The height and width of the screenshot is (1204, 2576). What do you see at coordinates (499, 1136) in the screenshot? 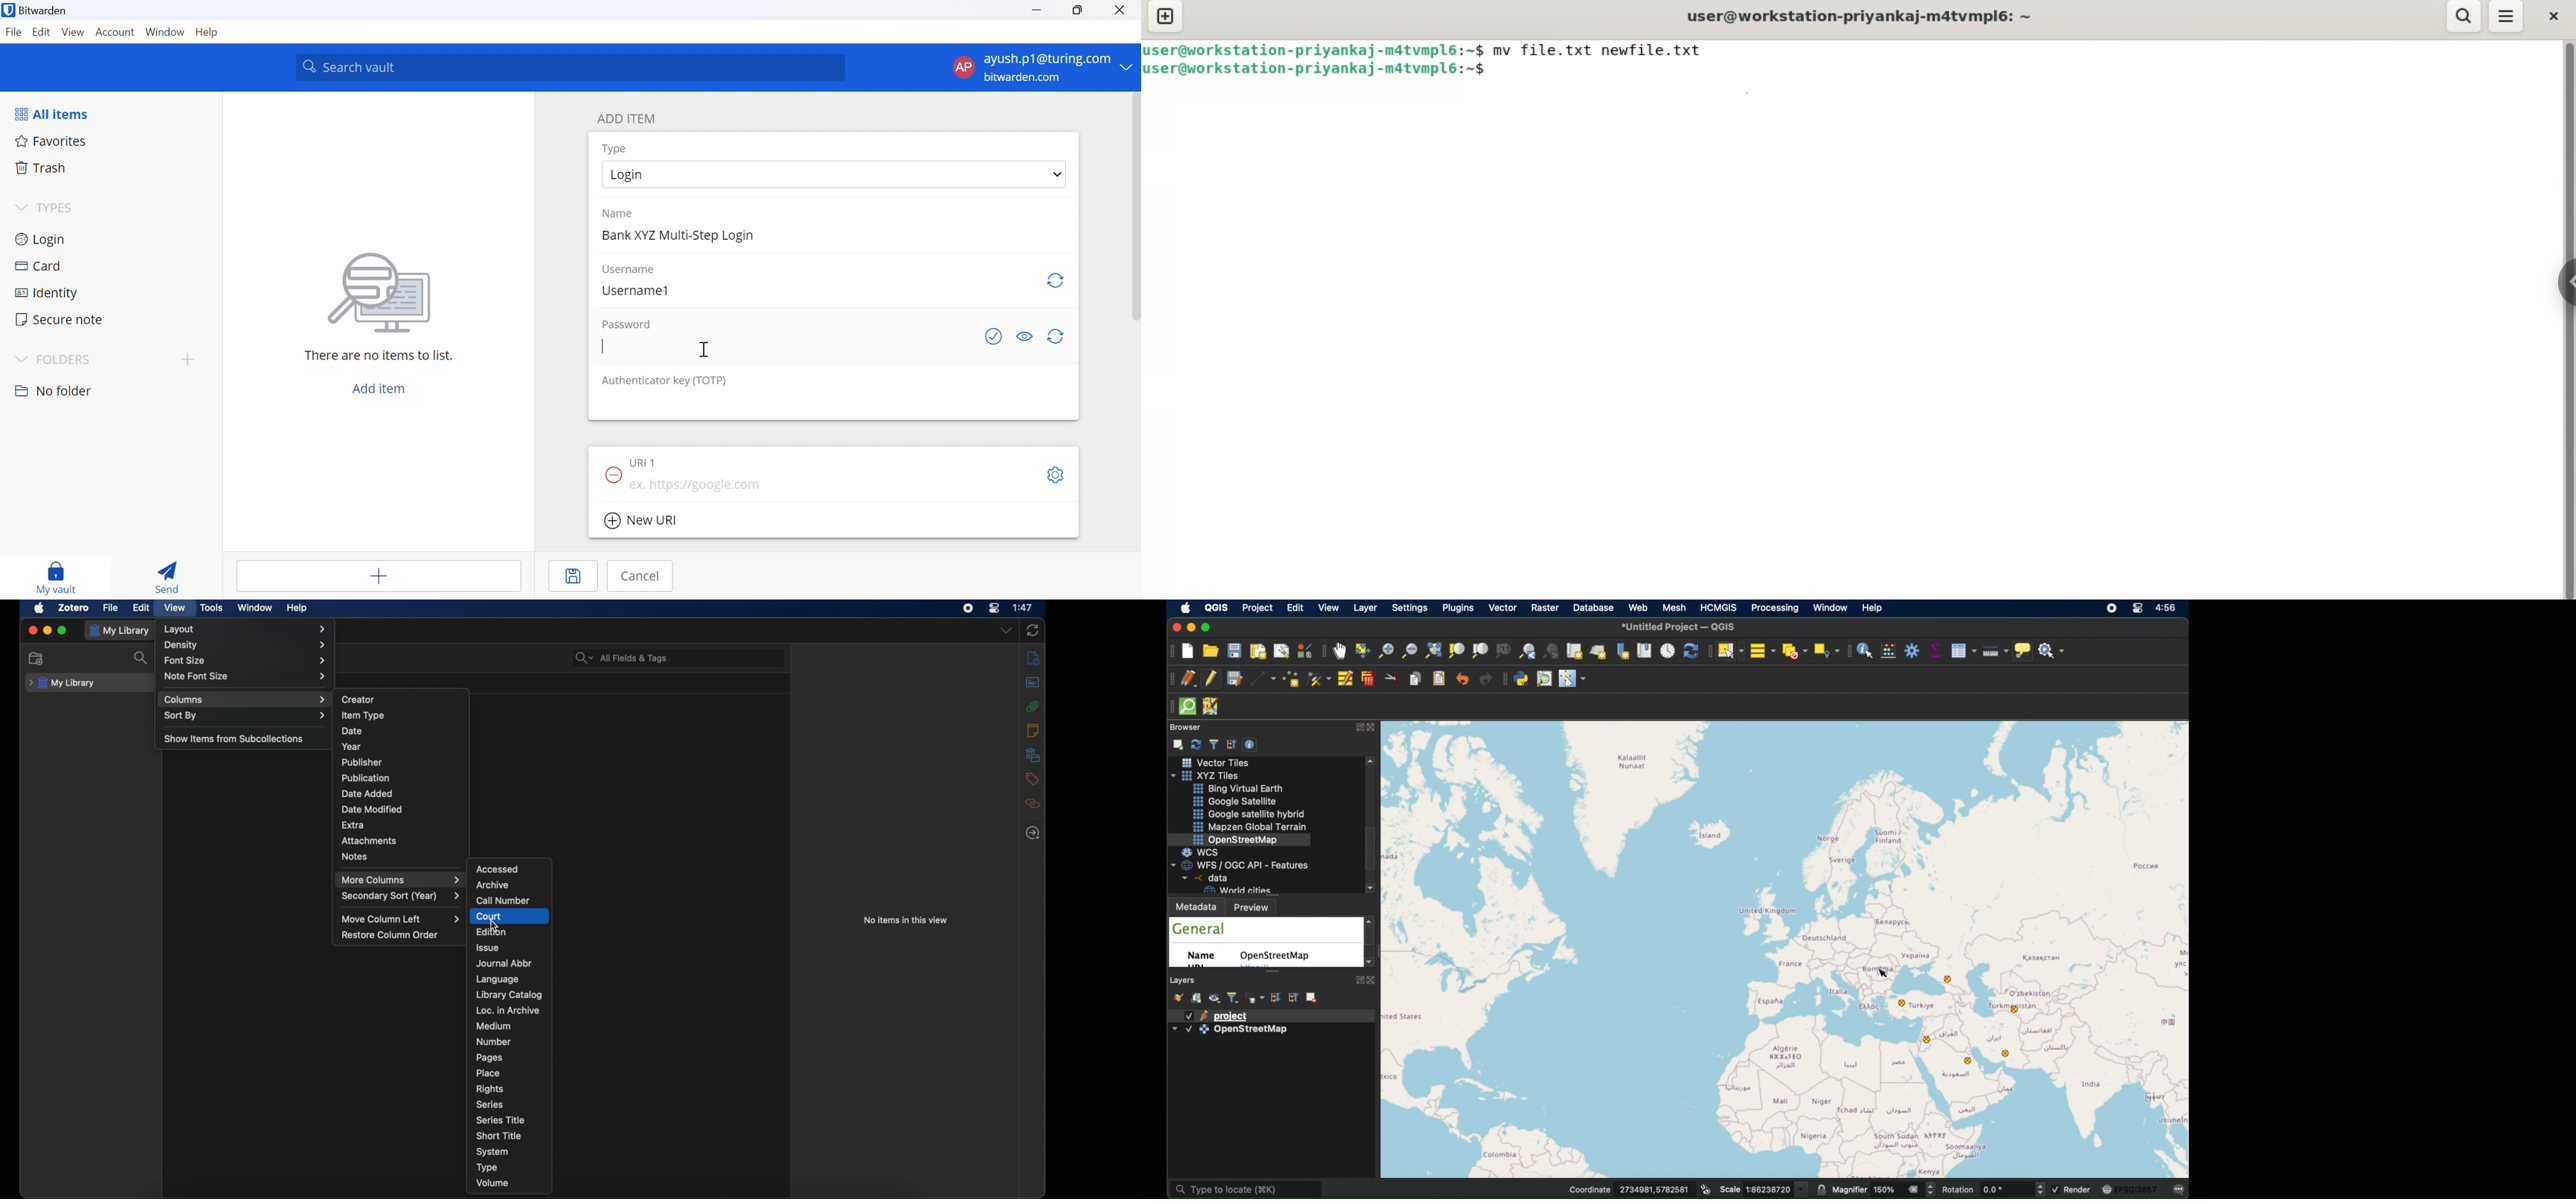
I see `short title` at bounding box center [499, 1136].